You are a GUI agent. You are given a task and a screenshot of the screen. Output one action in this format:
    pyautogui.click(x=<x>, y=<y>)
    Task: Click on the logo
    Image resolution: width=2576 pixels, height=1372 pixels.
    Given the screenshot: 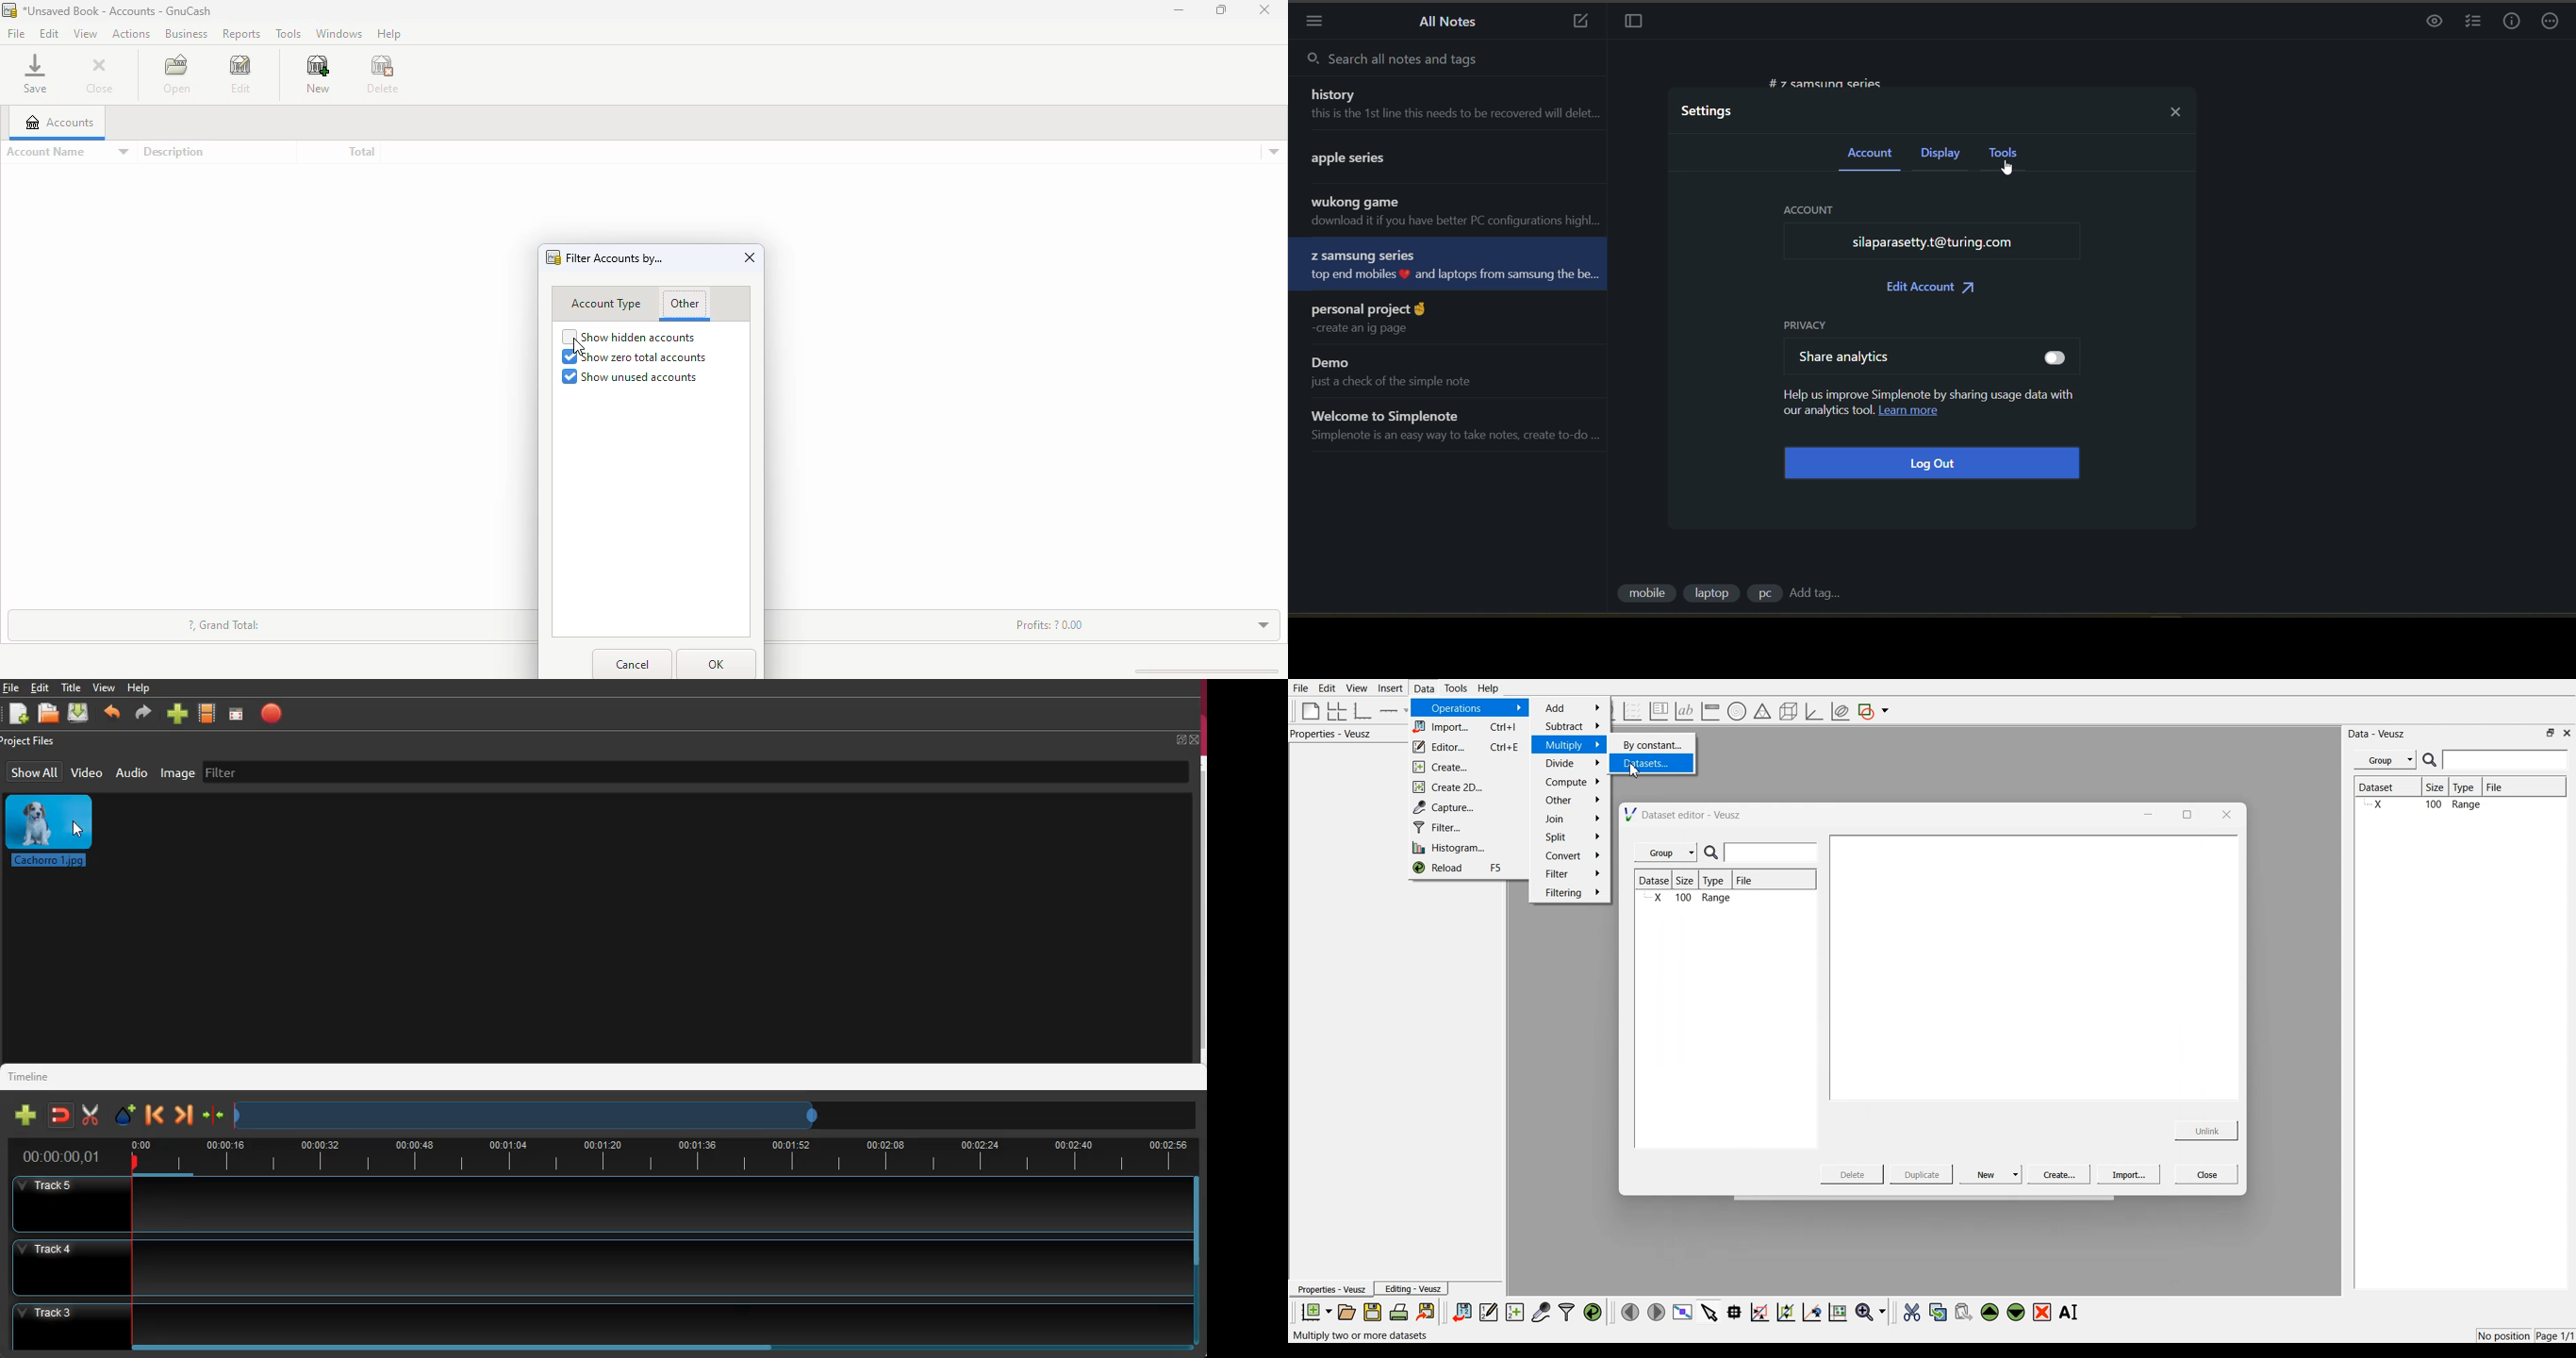 What is the action you would take?
    pyautogui.click(x=553, y=257)
    